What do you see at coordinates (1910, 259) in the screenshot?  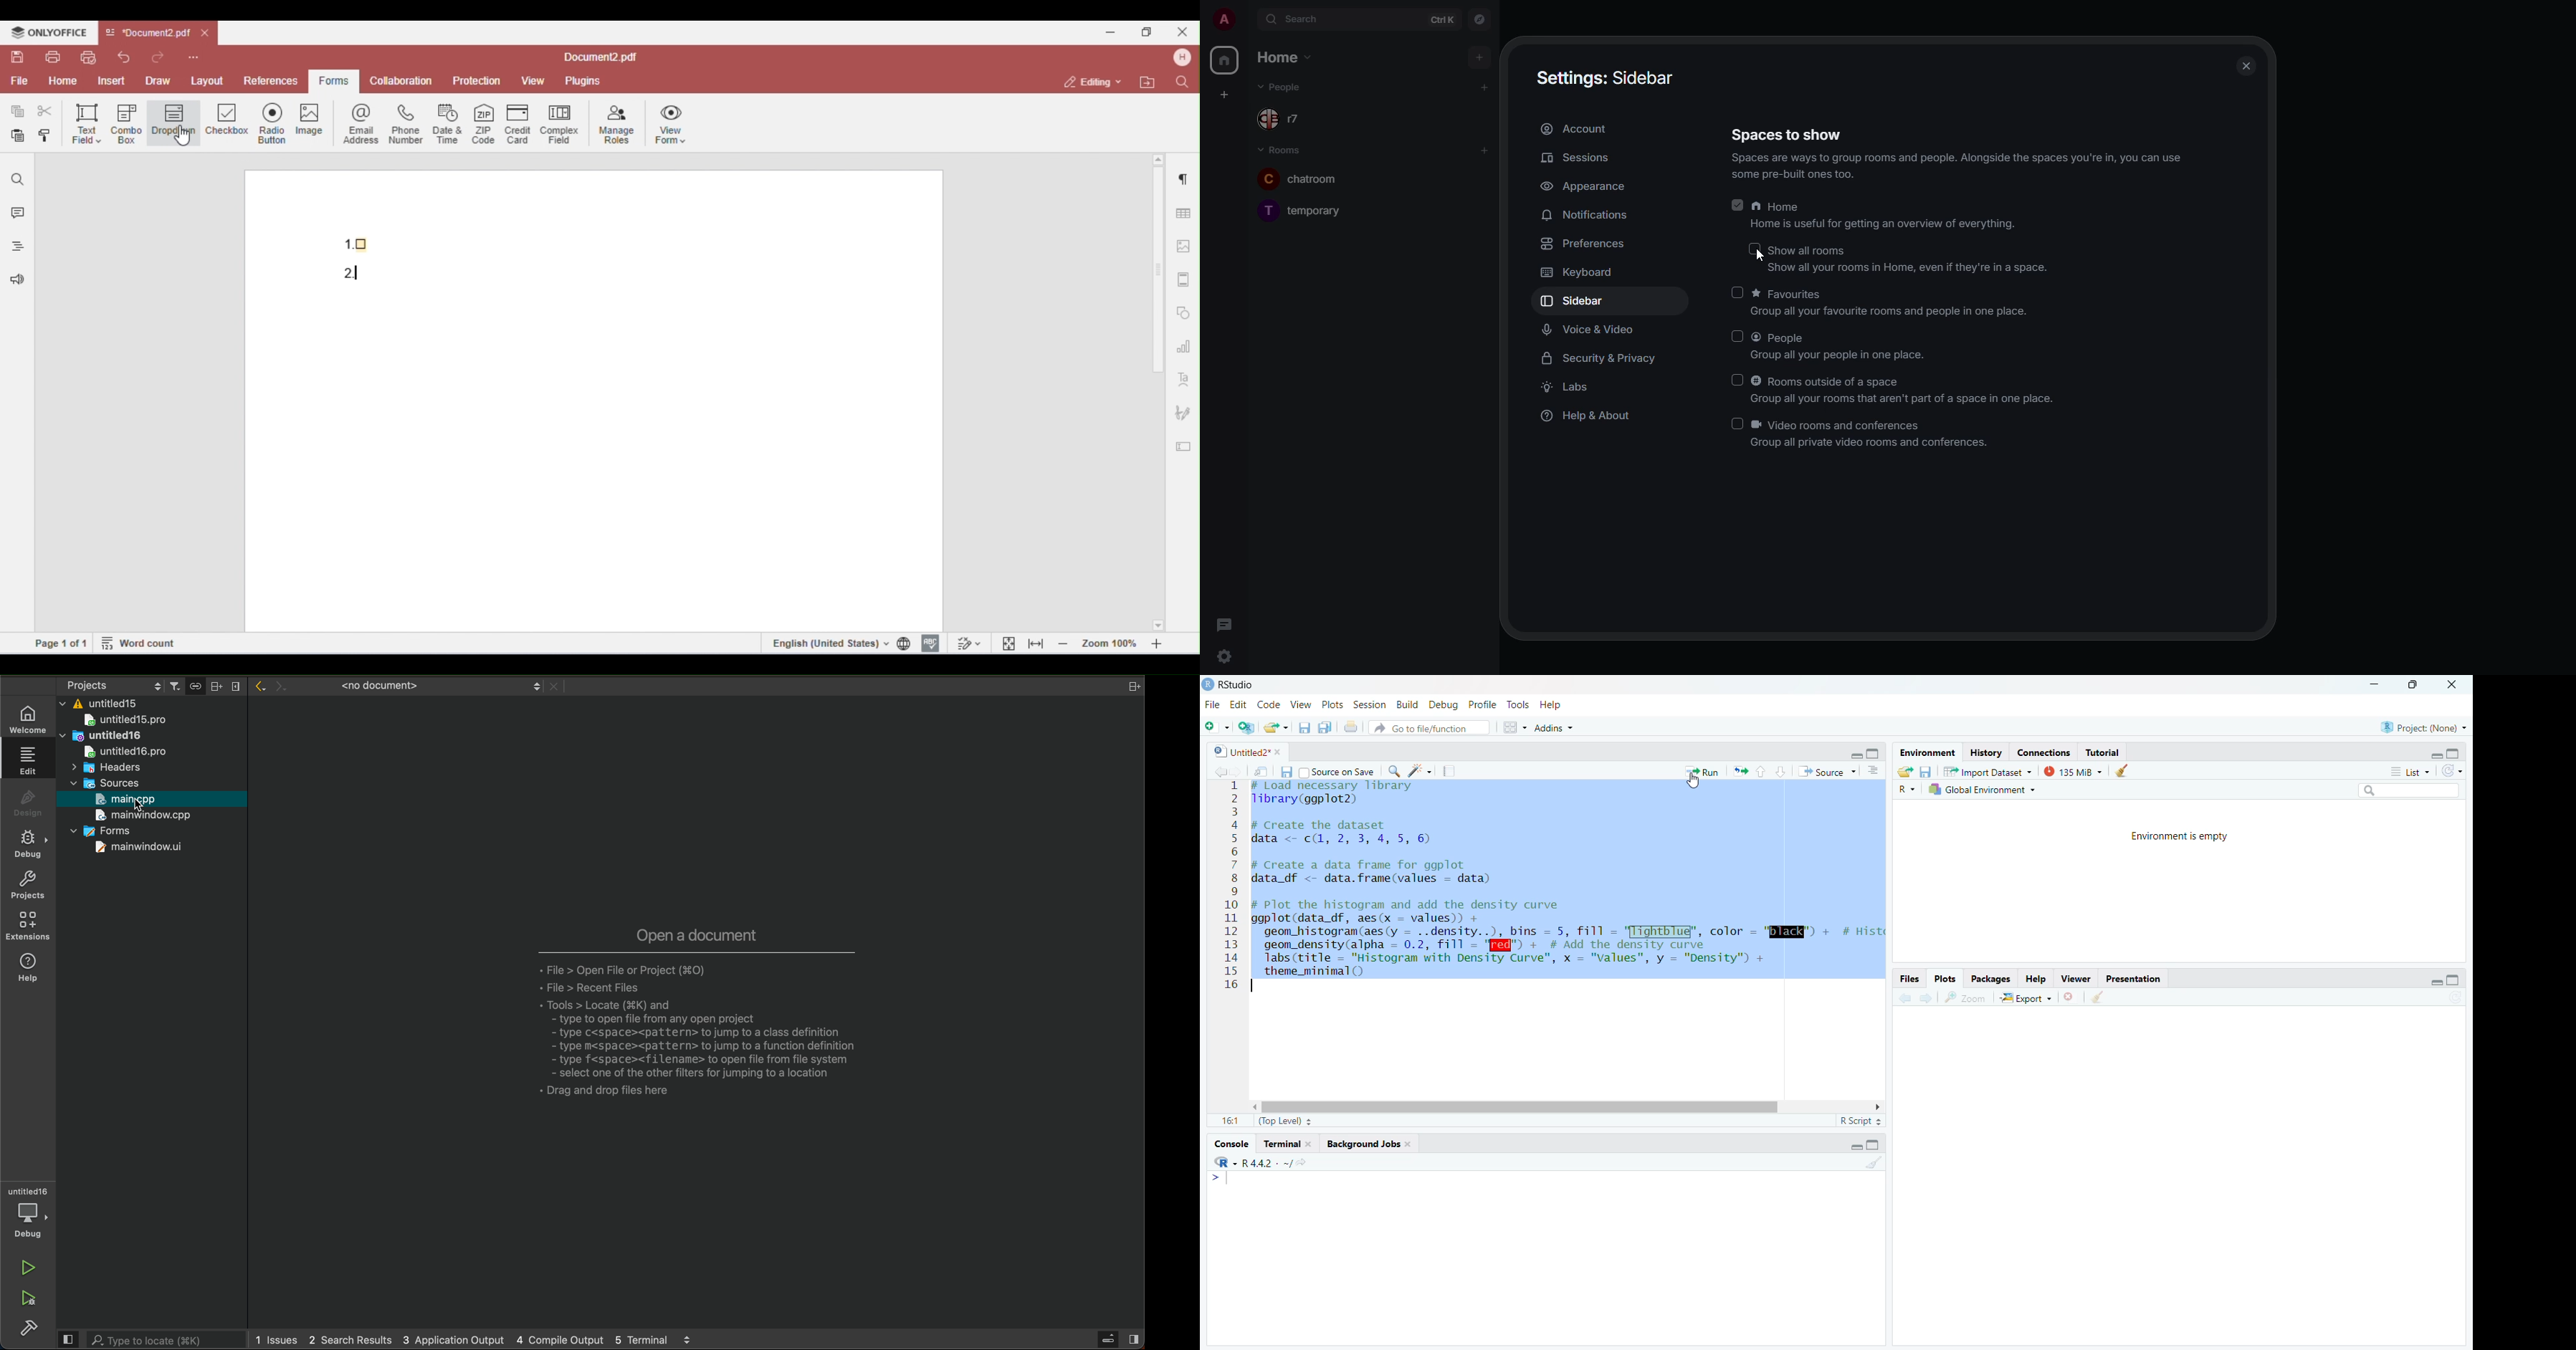 I see `Show all rooms
Show all your rooms in Home, even if they're in a space.` at bounding box center [1910, 259].